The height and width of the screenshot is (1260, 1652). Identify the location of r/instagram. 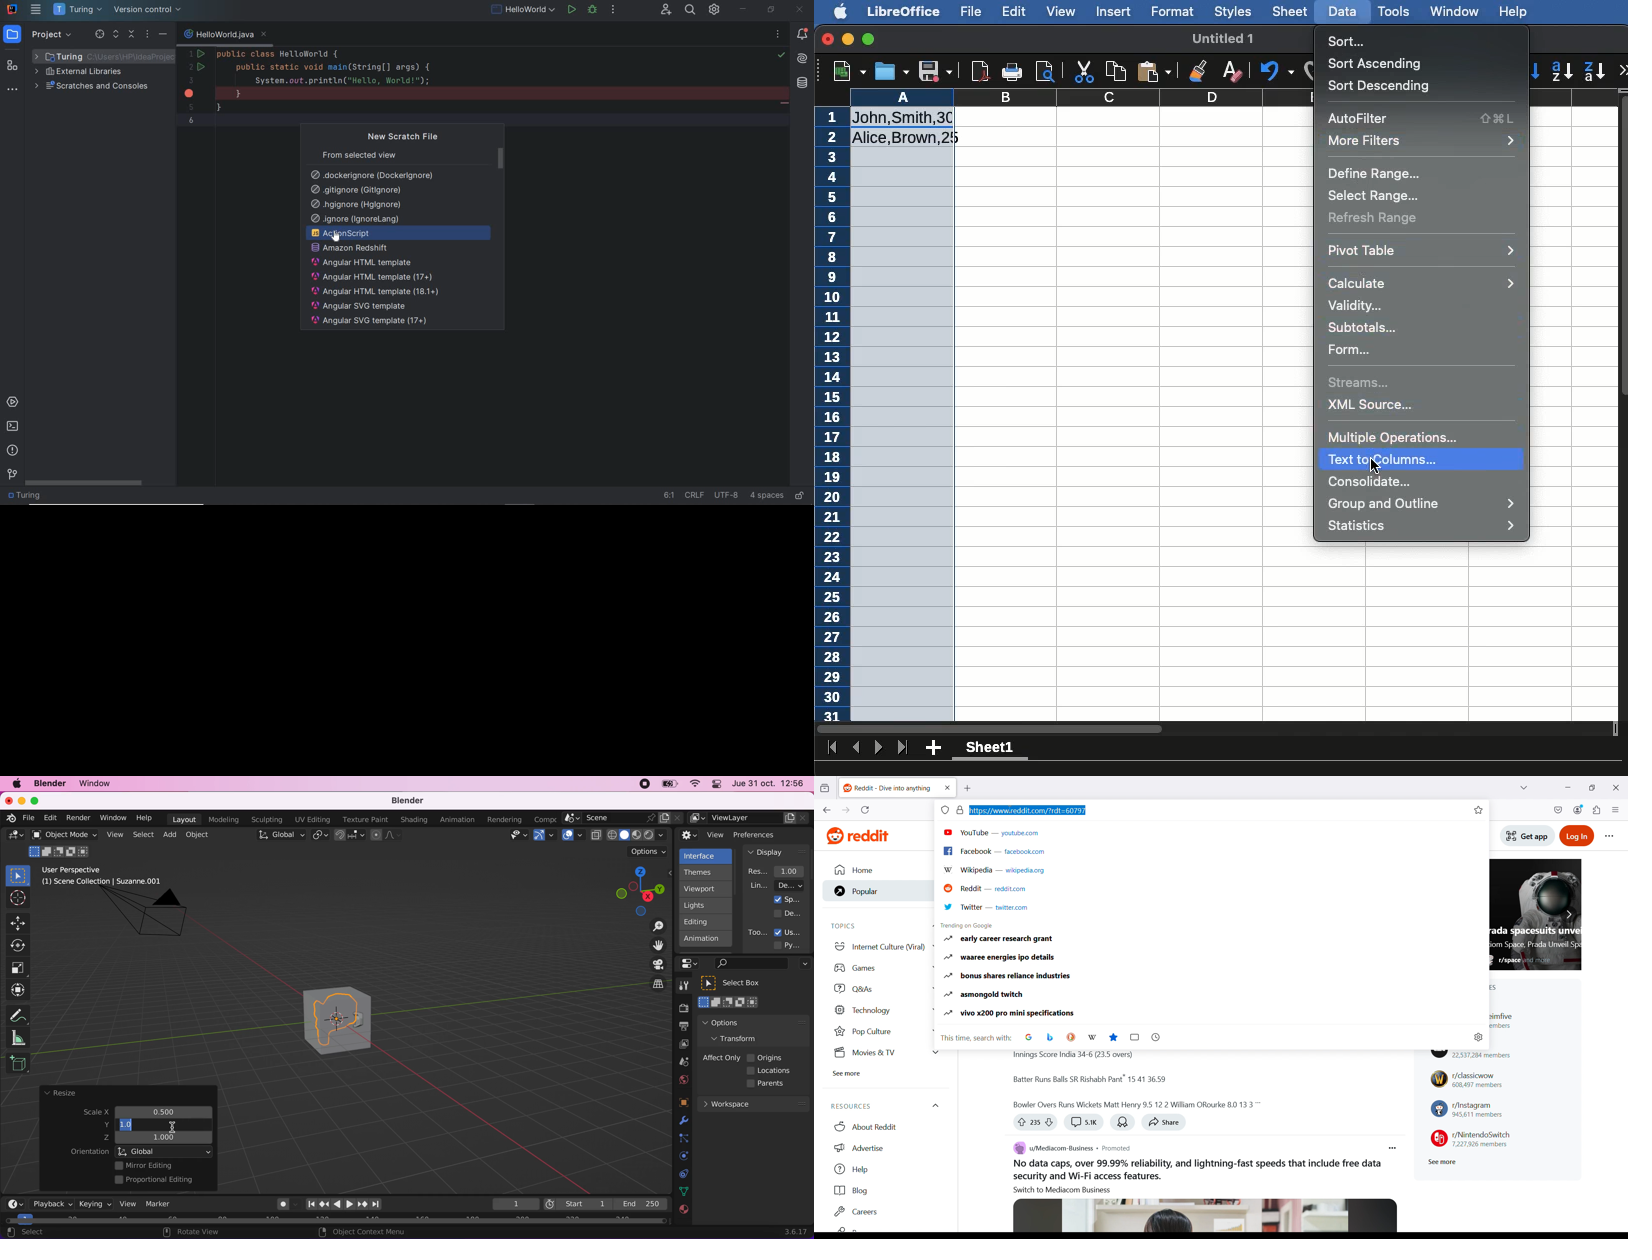
(1467, 1110).